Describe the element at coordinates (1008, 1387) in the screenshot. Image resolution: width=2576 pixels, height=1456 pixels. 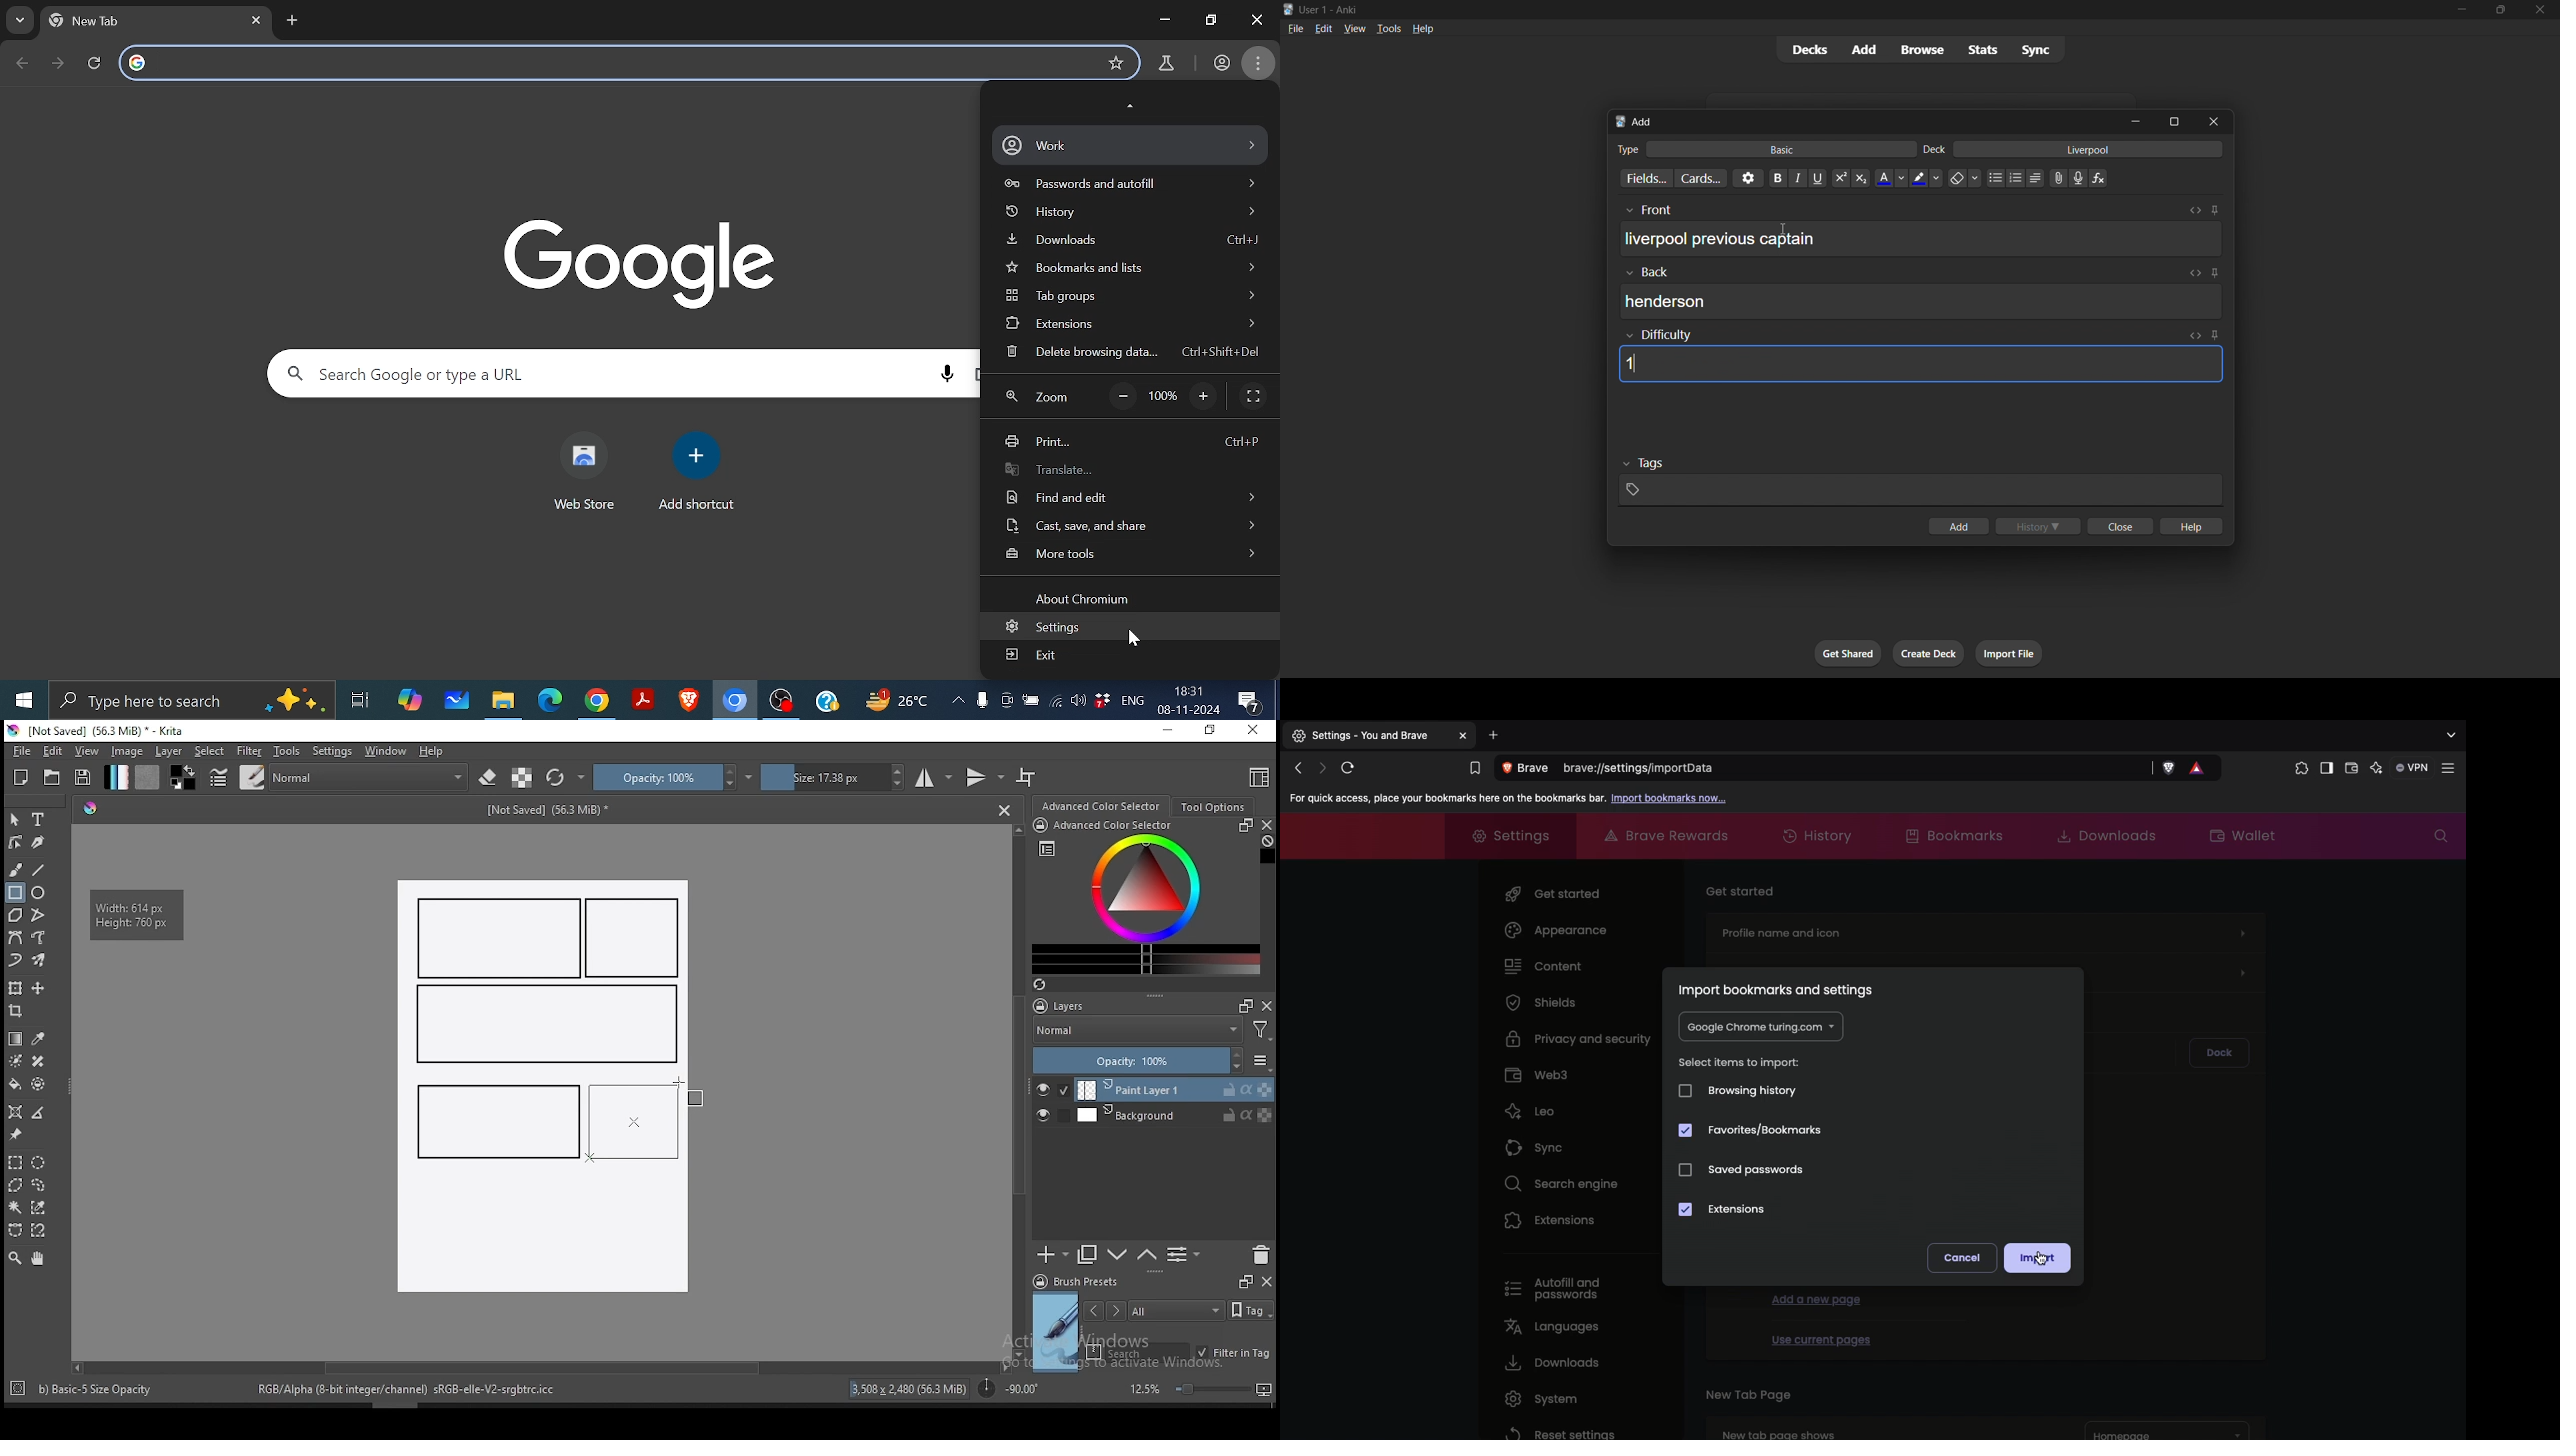
I see `rotation` at that location.